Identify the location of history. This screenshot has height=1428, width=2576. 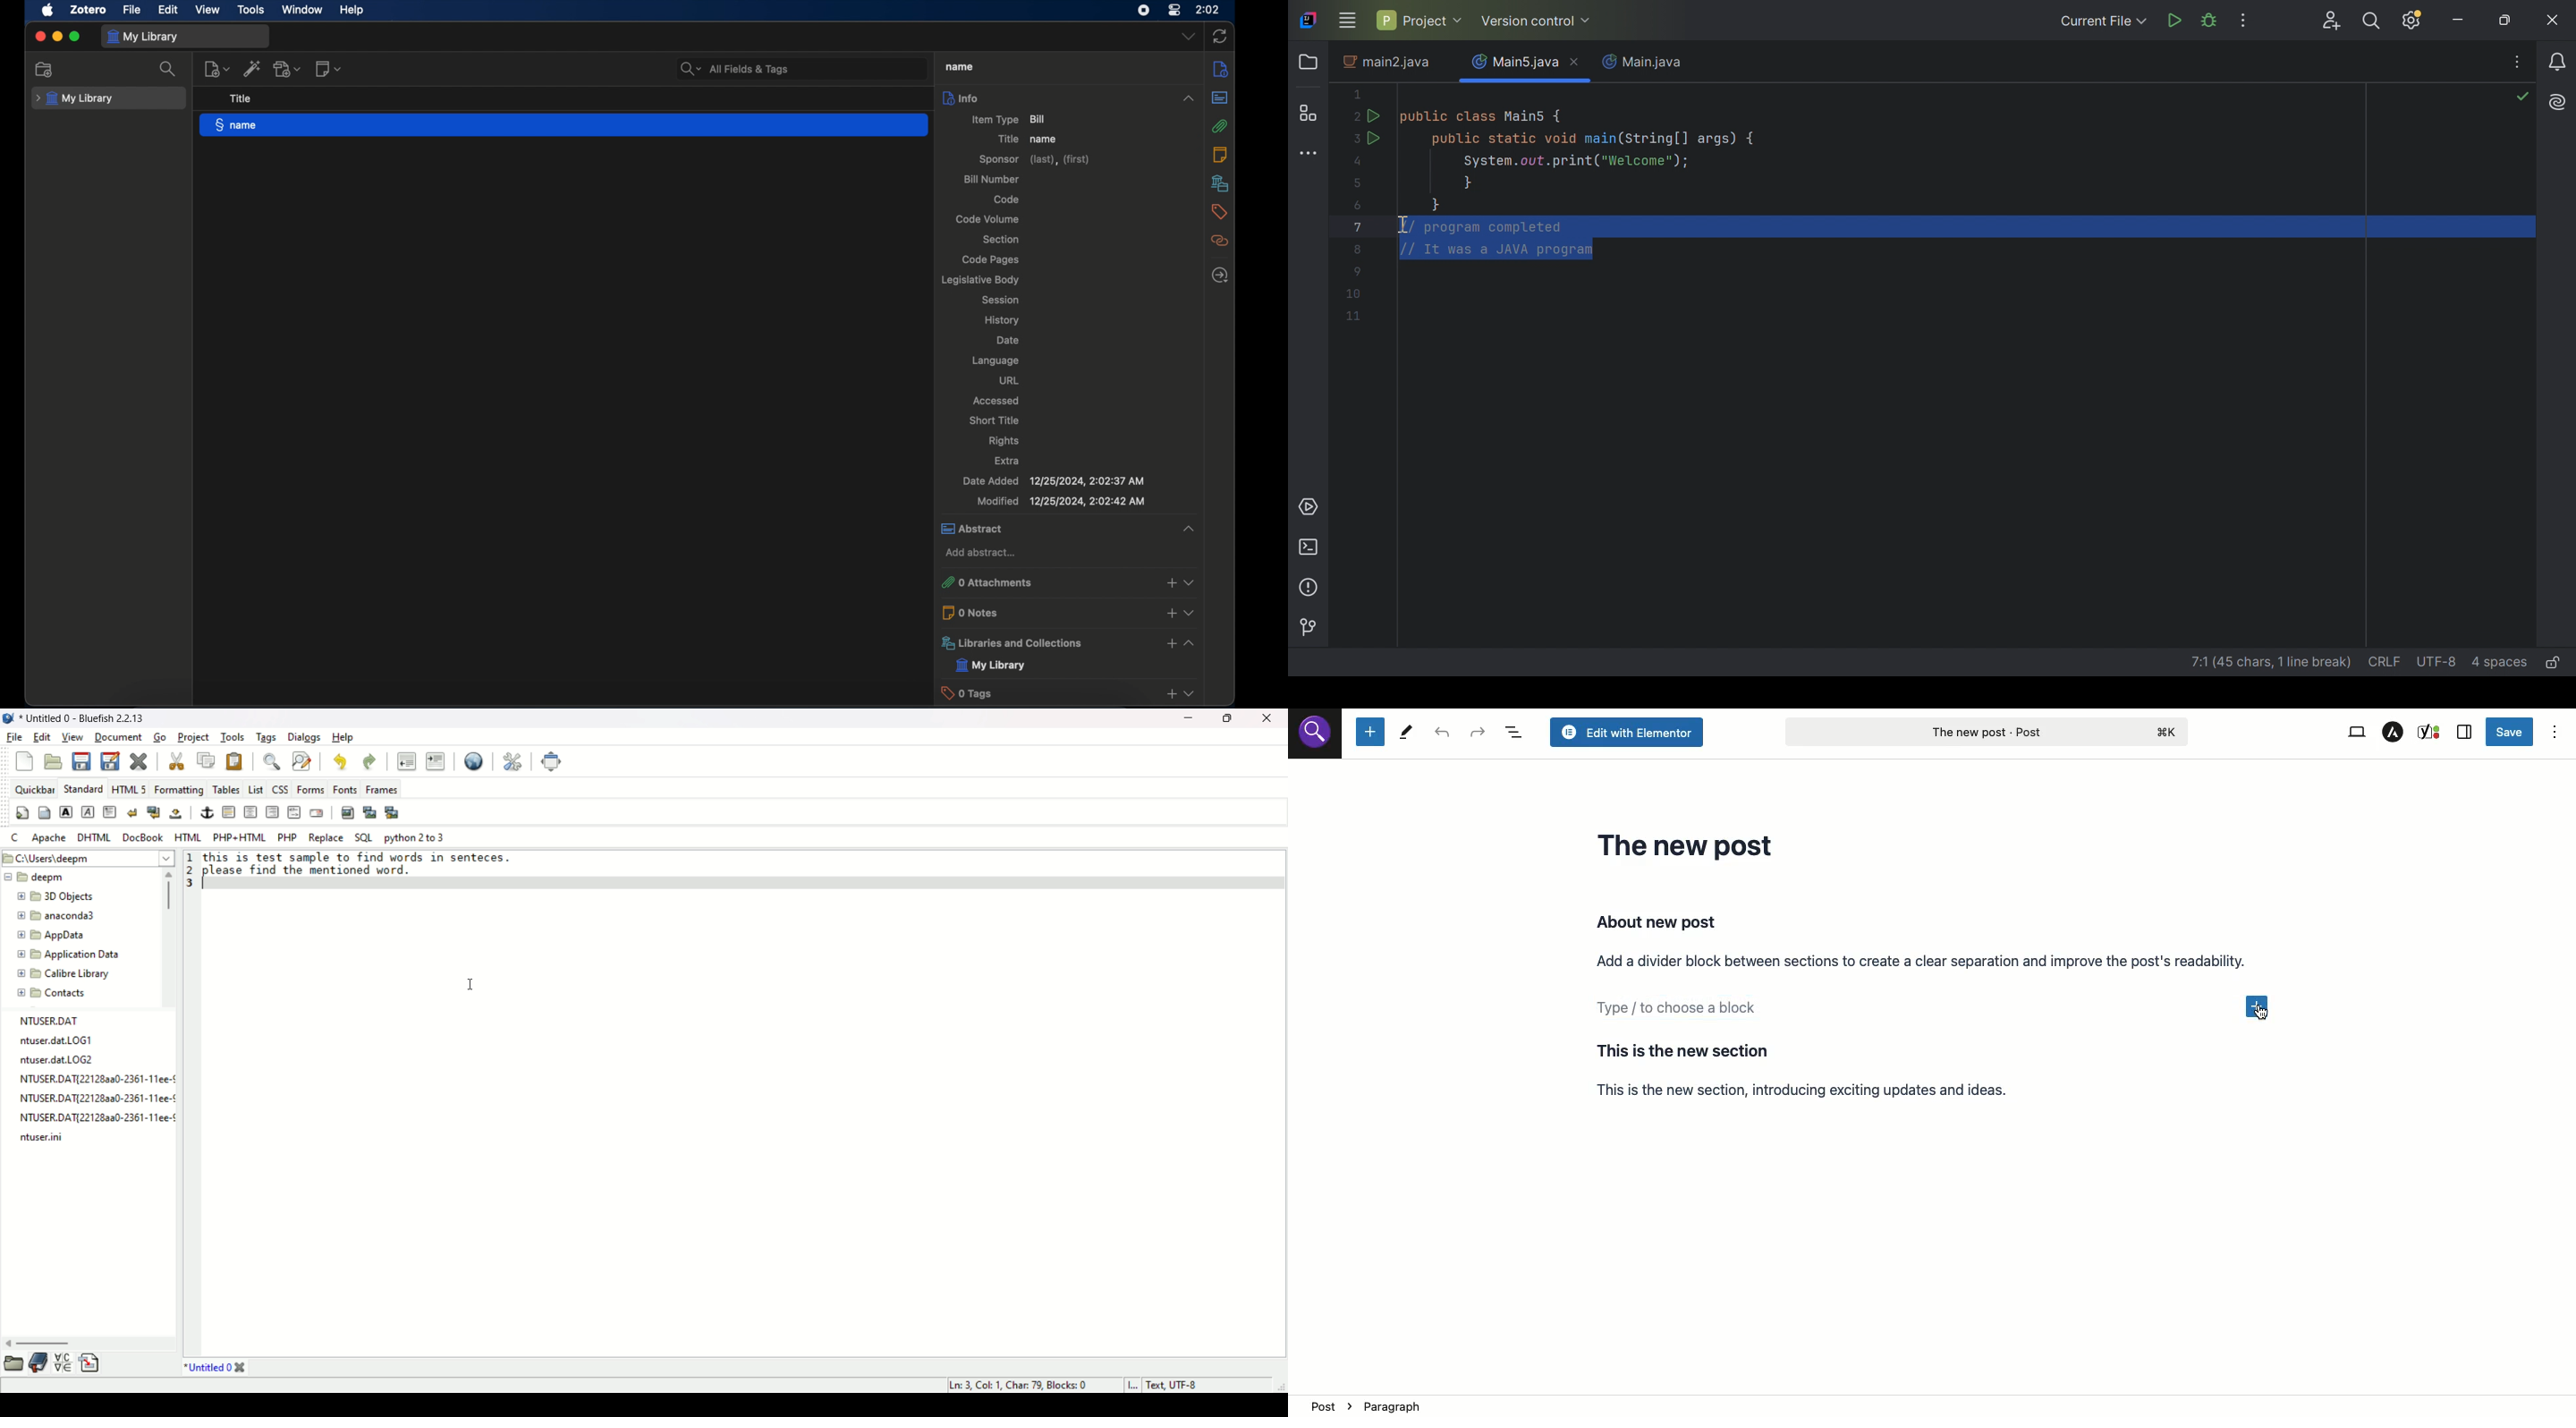
(1002, 319).